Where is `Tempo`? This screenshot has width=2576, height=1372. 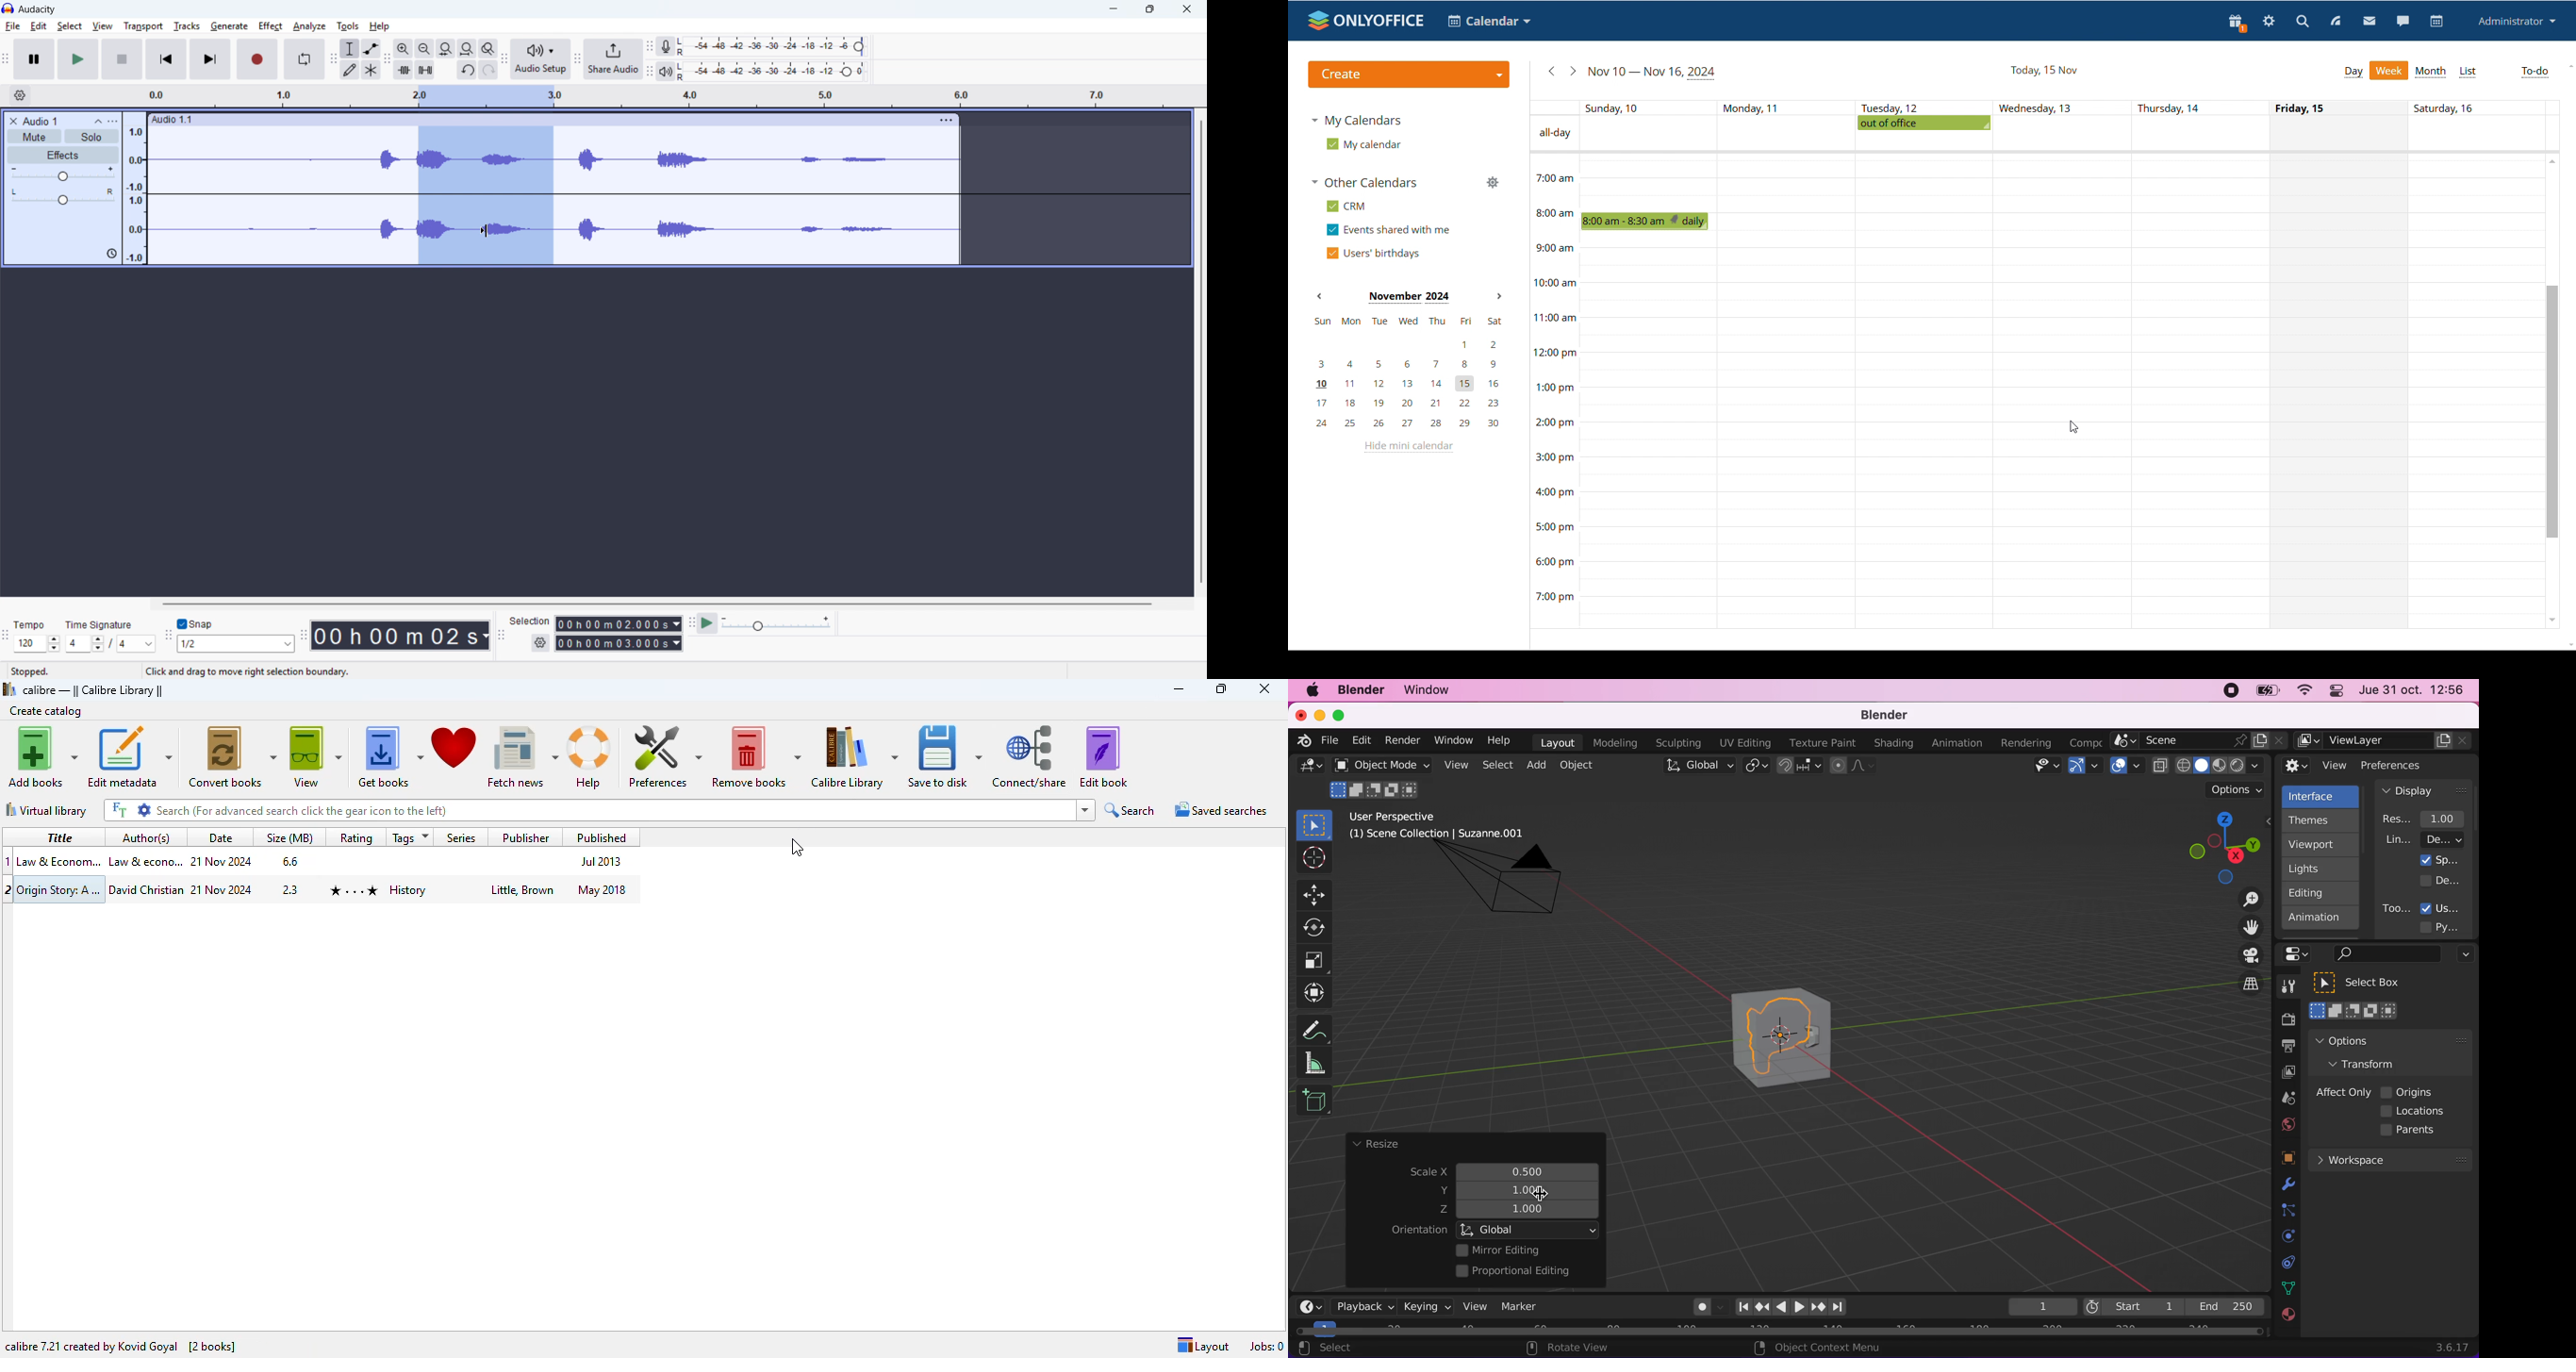 Tempo is located at coordinates (31, 623).